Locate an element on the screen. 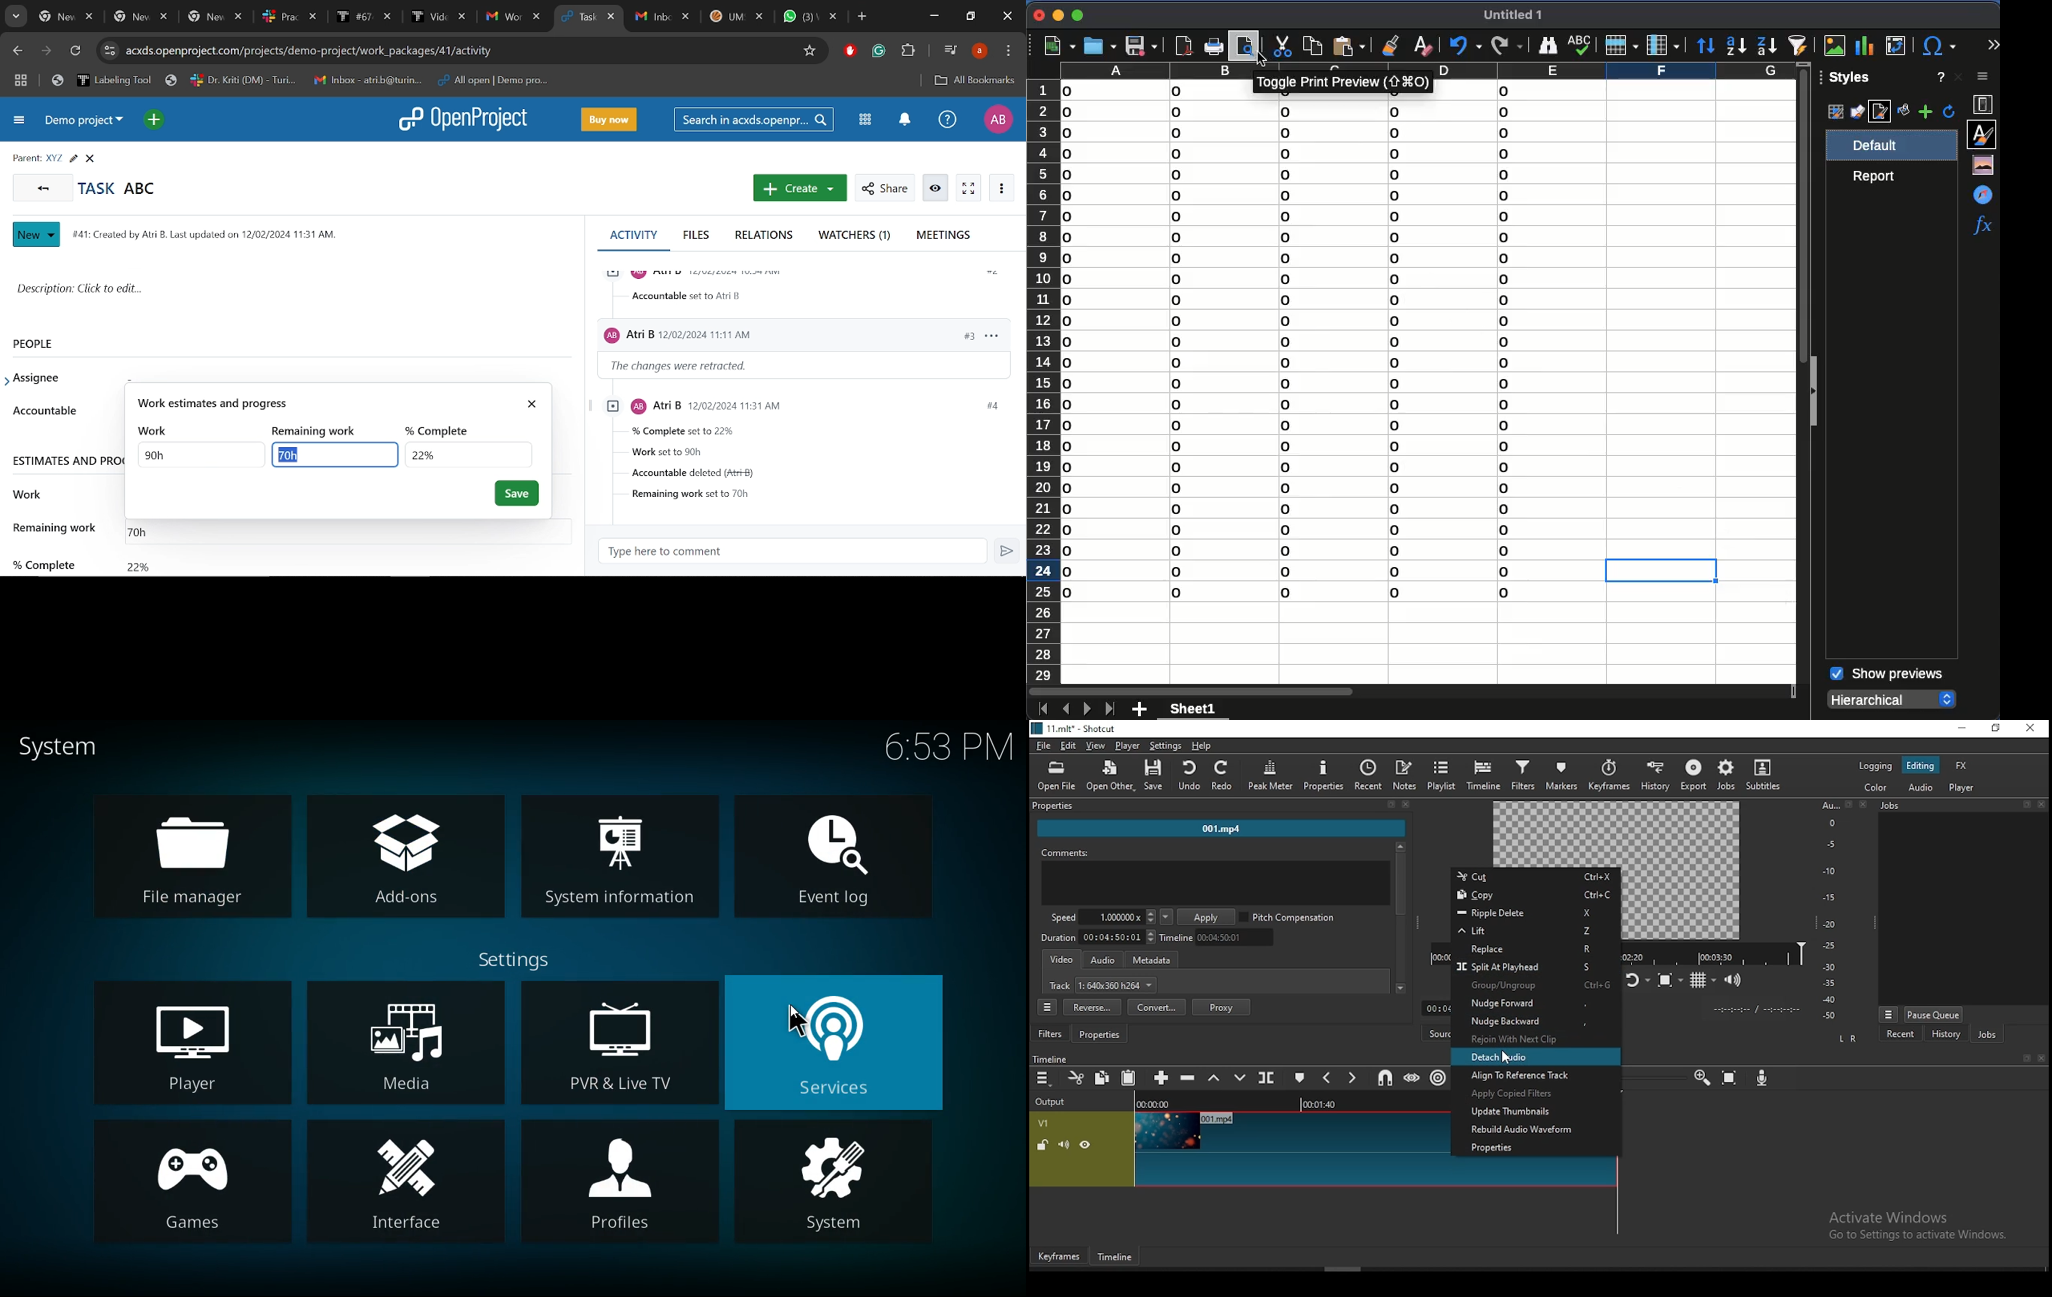 Image resolution: width=2072 pixels, height=1316 pixels. Control audio/video is located at coordinates (949, 50).